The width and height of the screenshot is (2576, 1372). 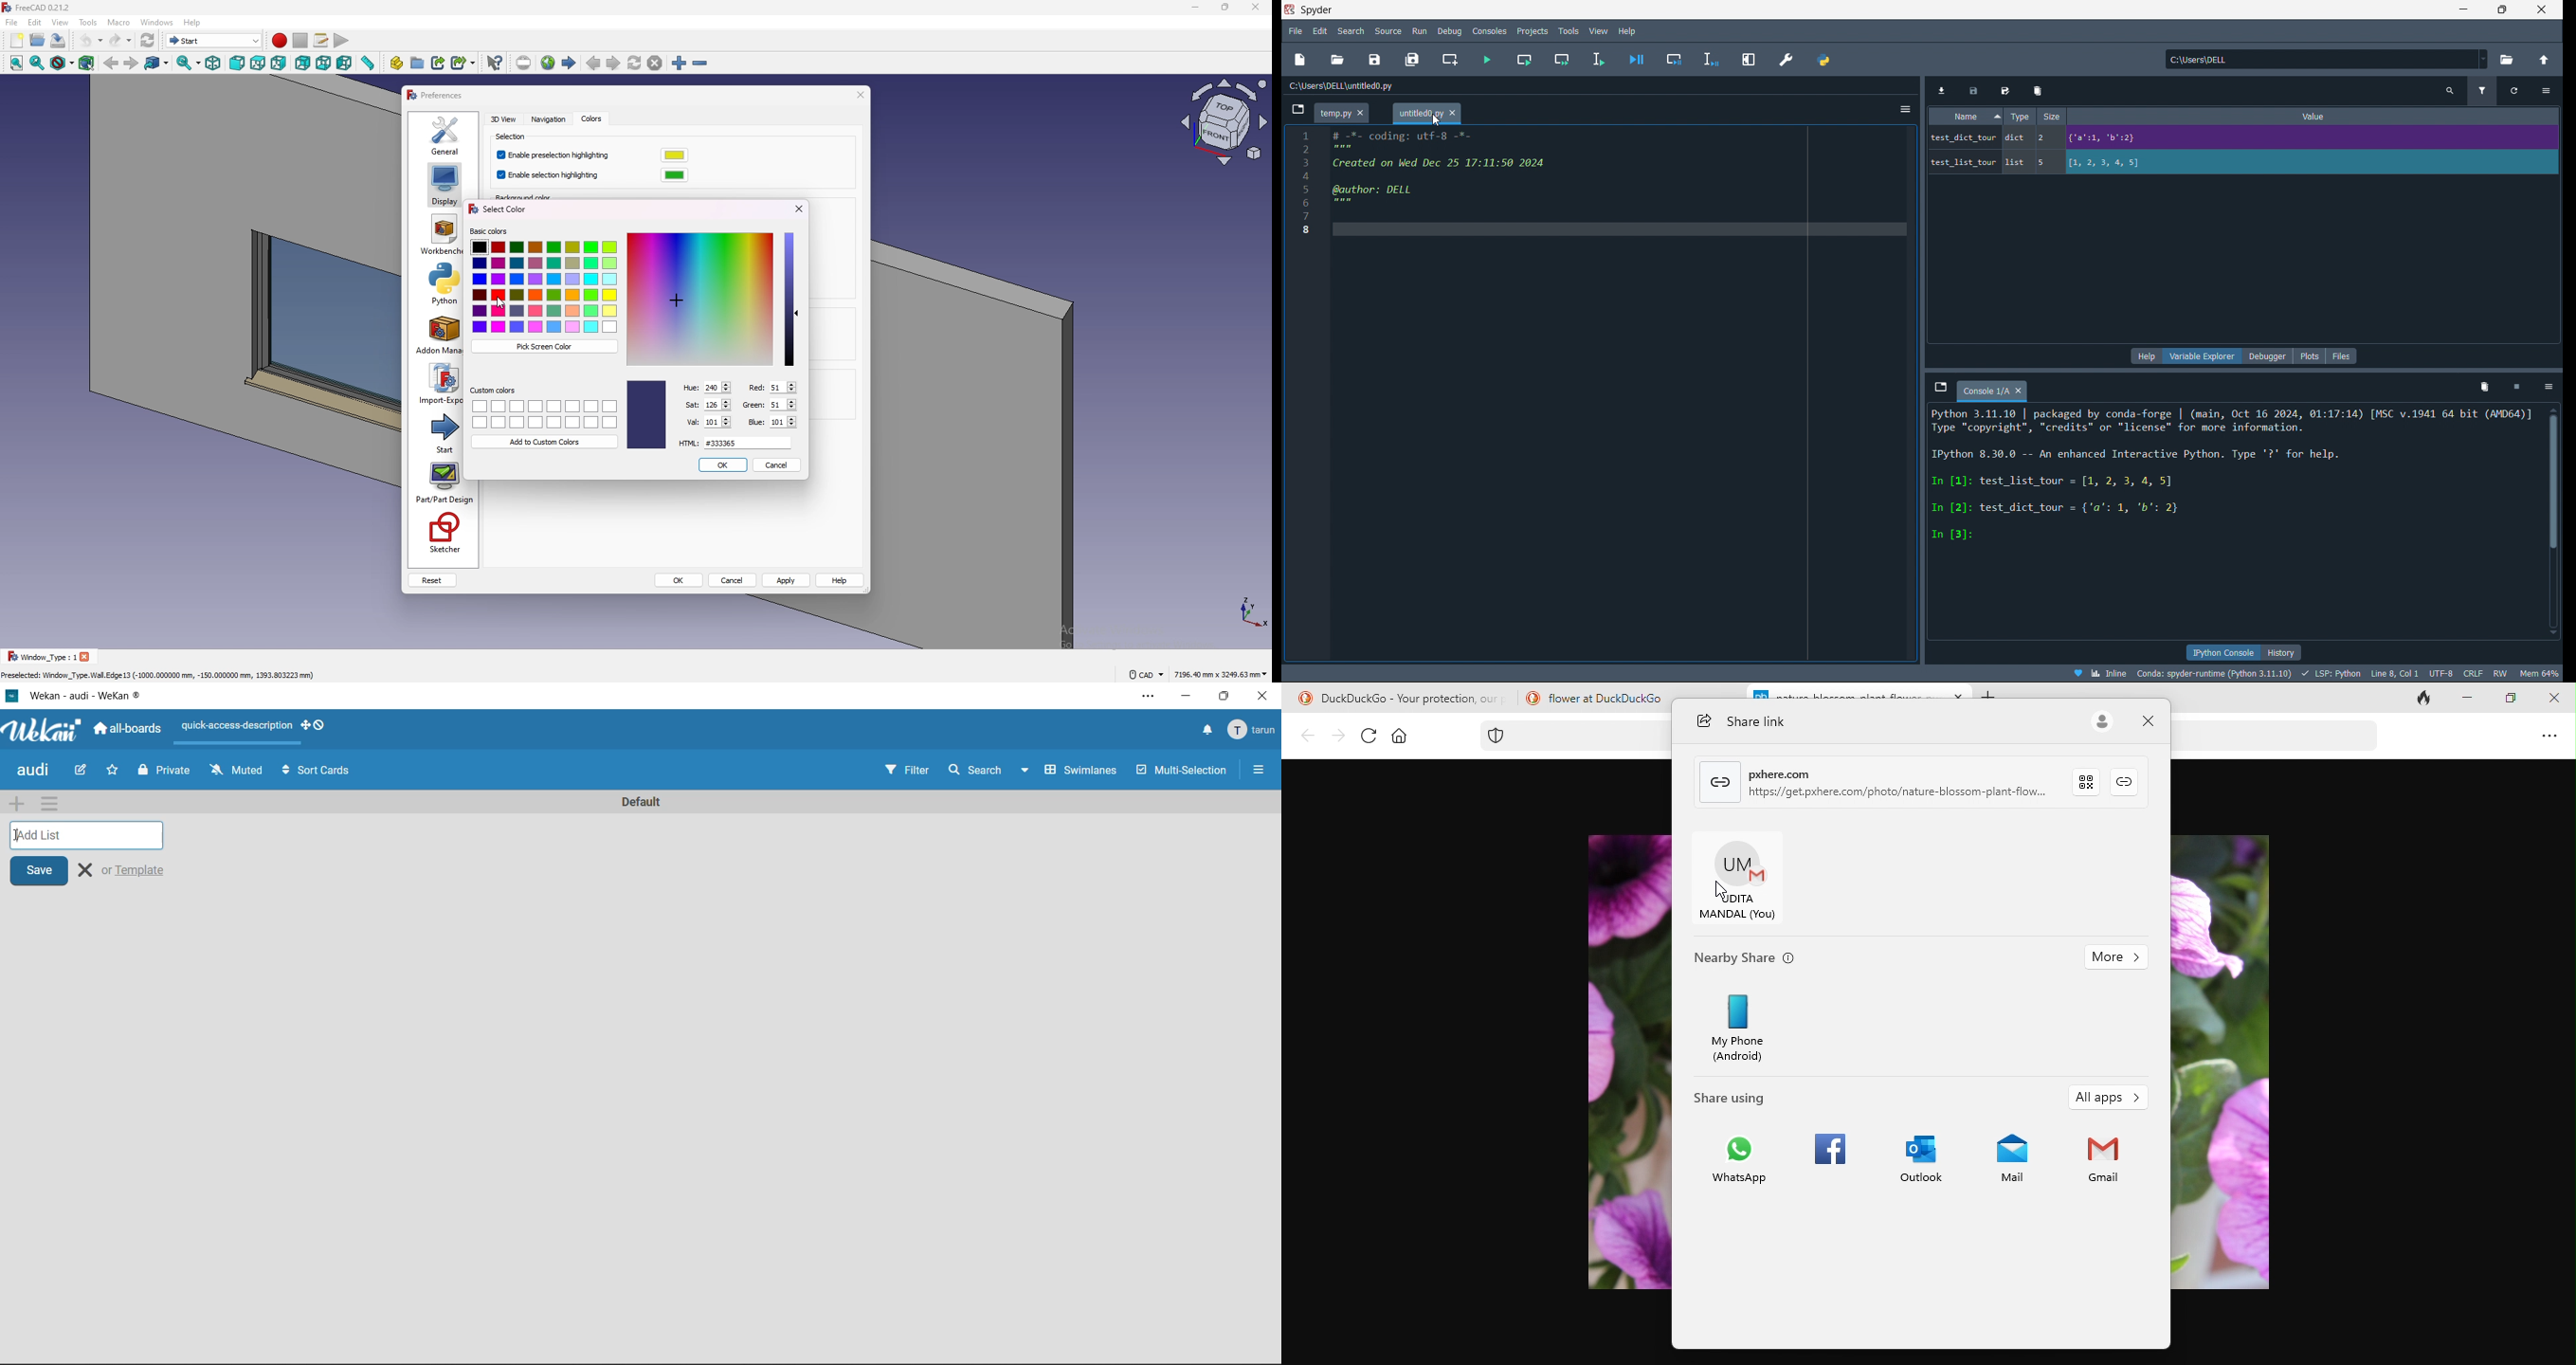 I want to click on remove all variables, so click(x=2483, y=386).